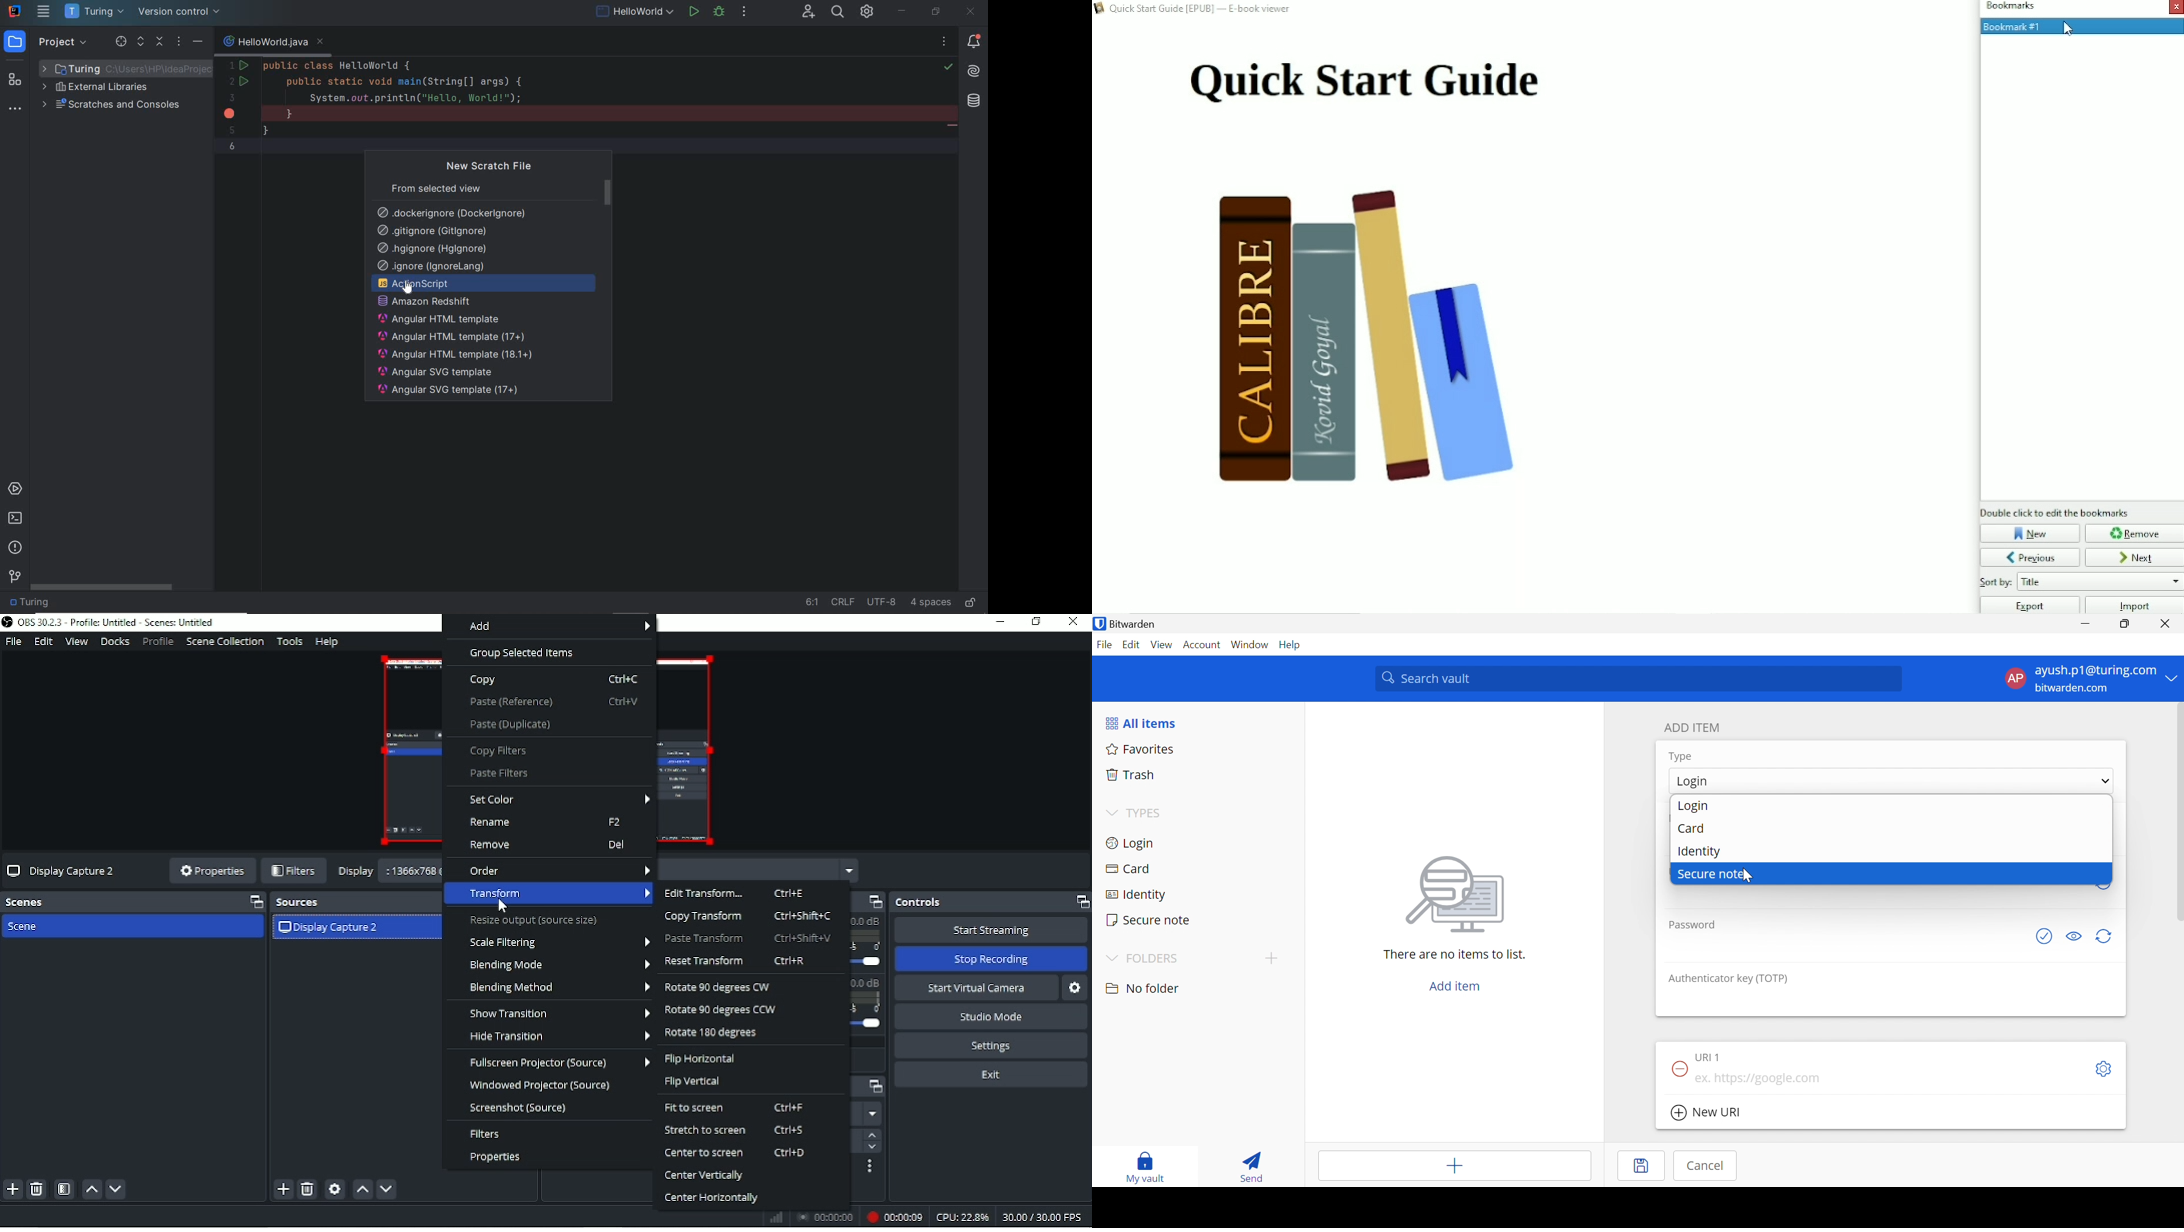 This screenshot has width=2184, height=1232. What do you see at coordinates (1691, 829) in the screenshot?
I see `Card` at bounding box center [1691, 829].